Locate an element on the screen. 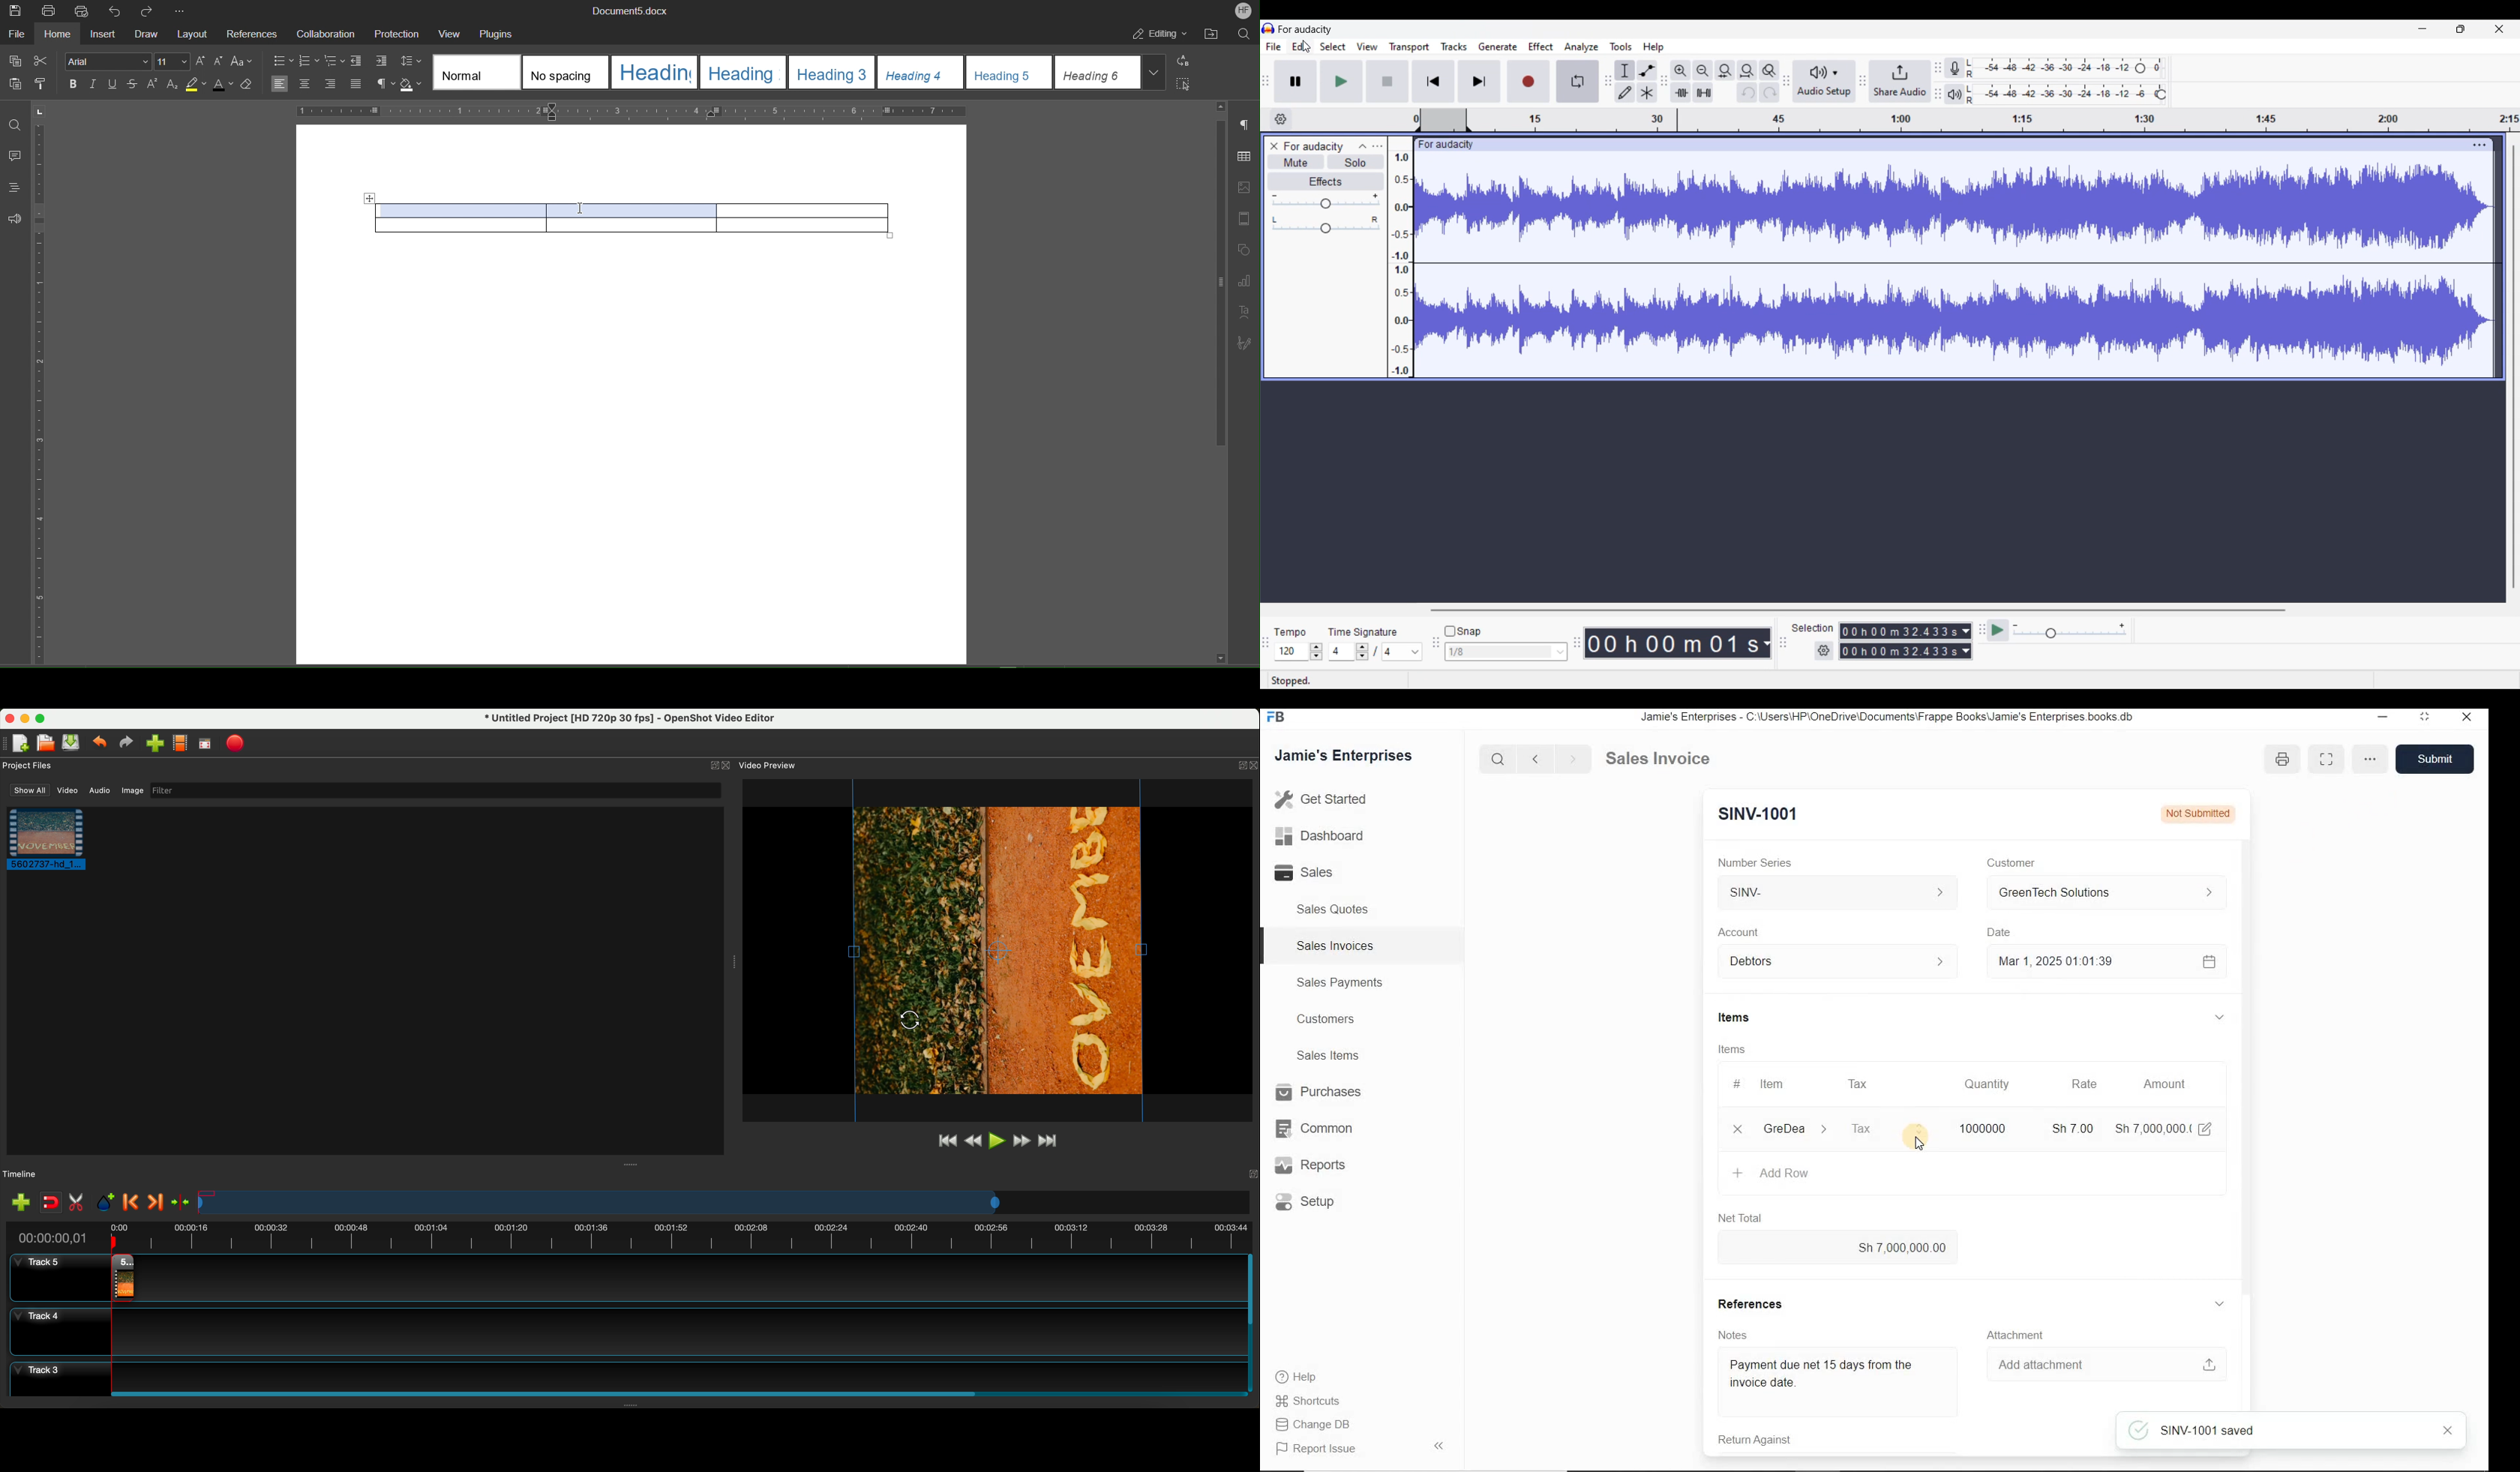  Copy is located at coordinates (13, 60).